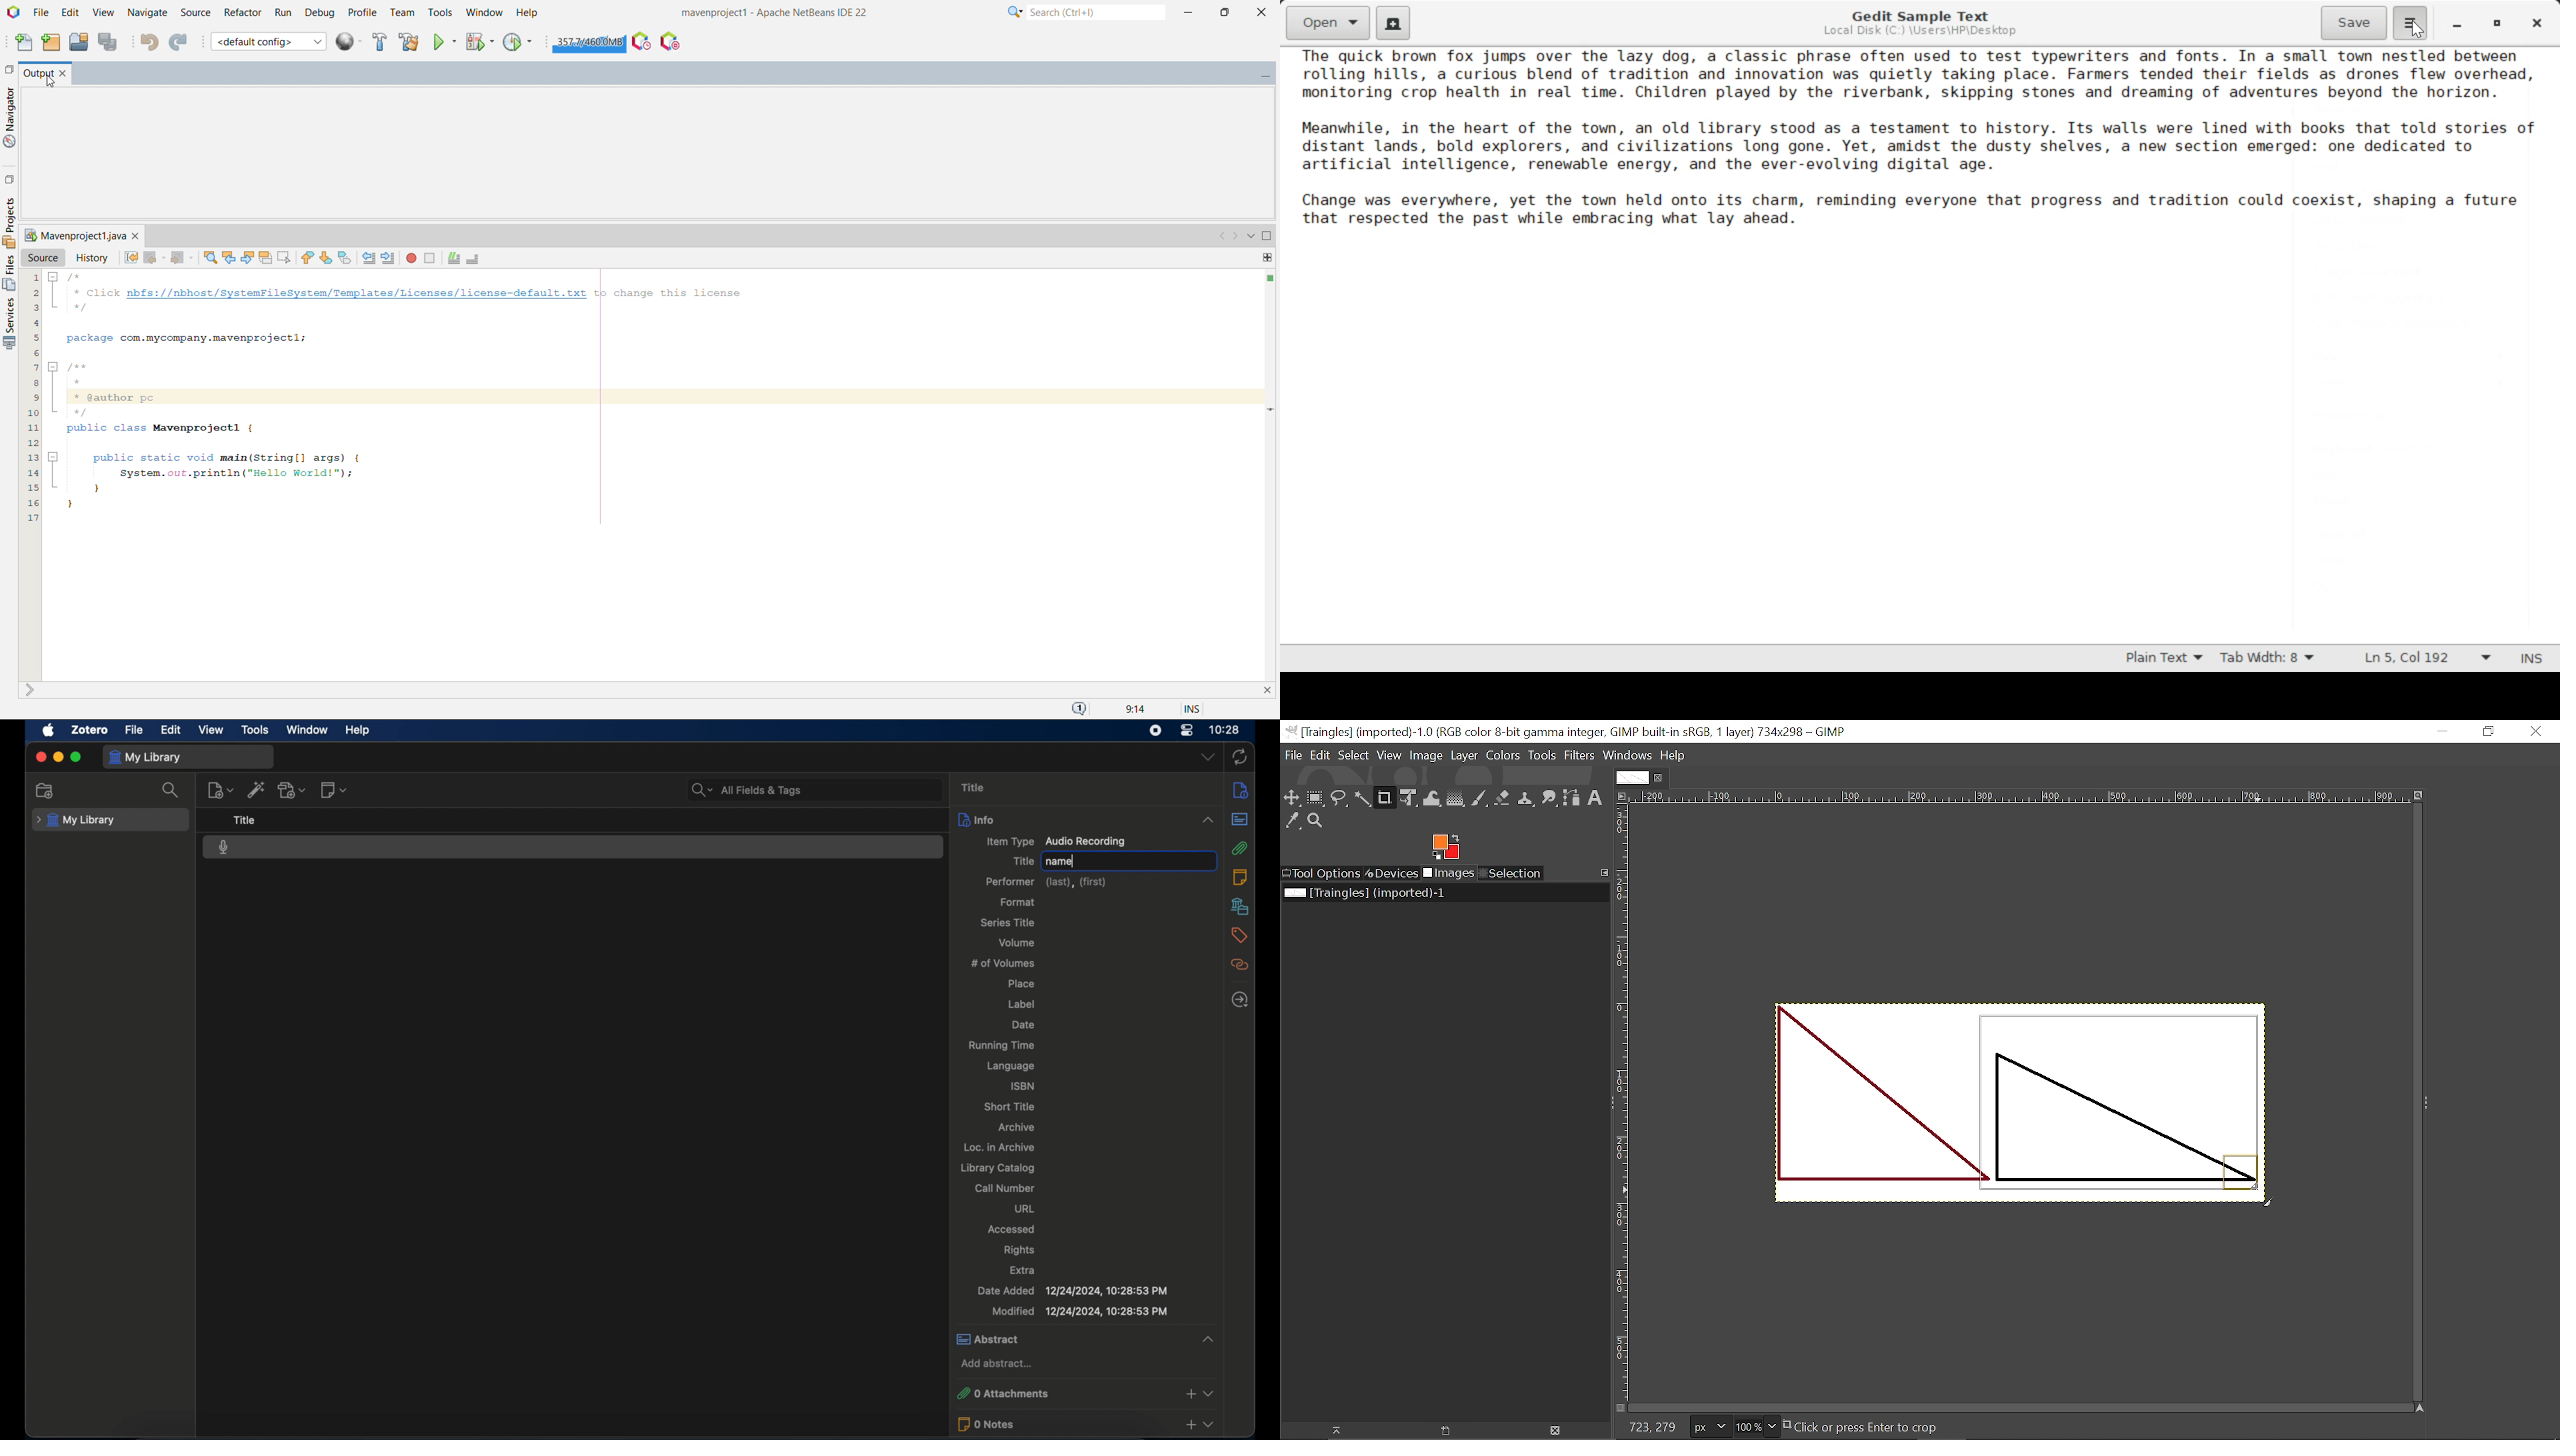 The image size is (2576, 1456). What do you see at coordinates (307, 730) in the screenshot?
I see `window` at bounding box center [307, 730].